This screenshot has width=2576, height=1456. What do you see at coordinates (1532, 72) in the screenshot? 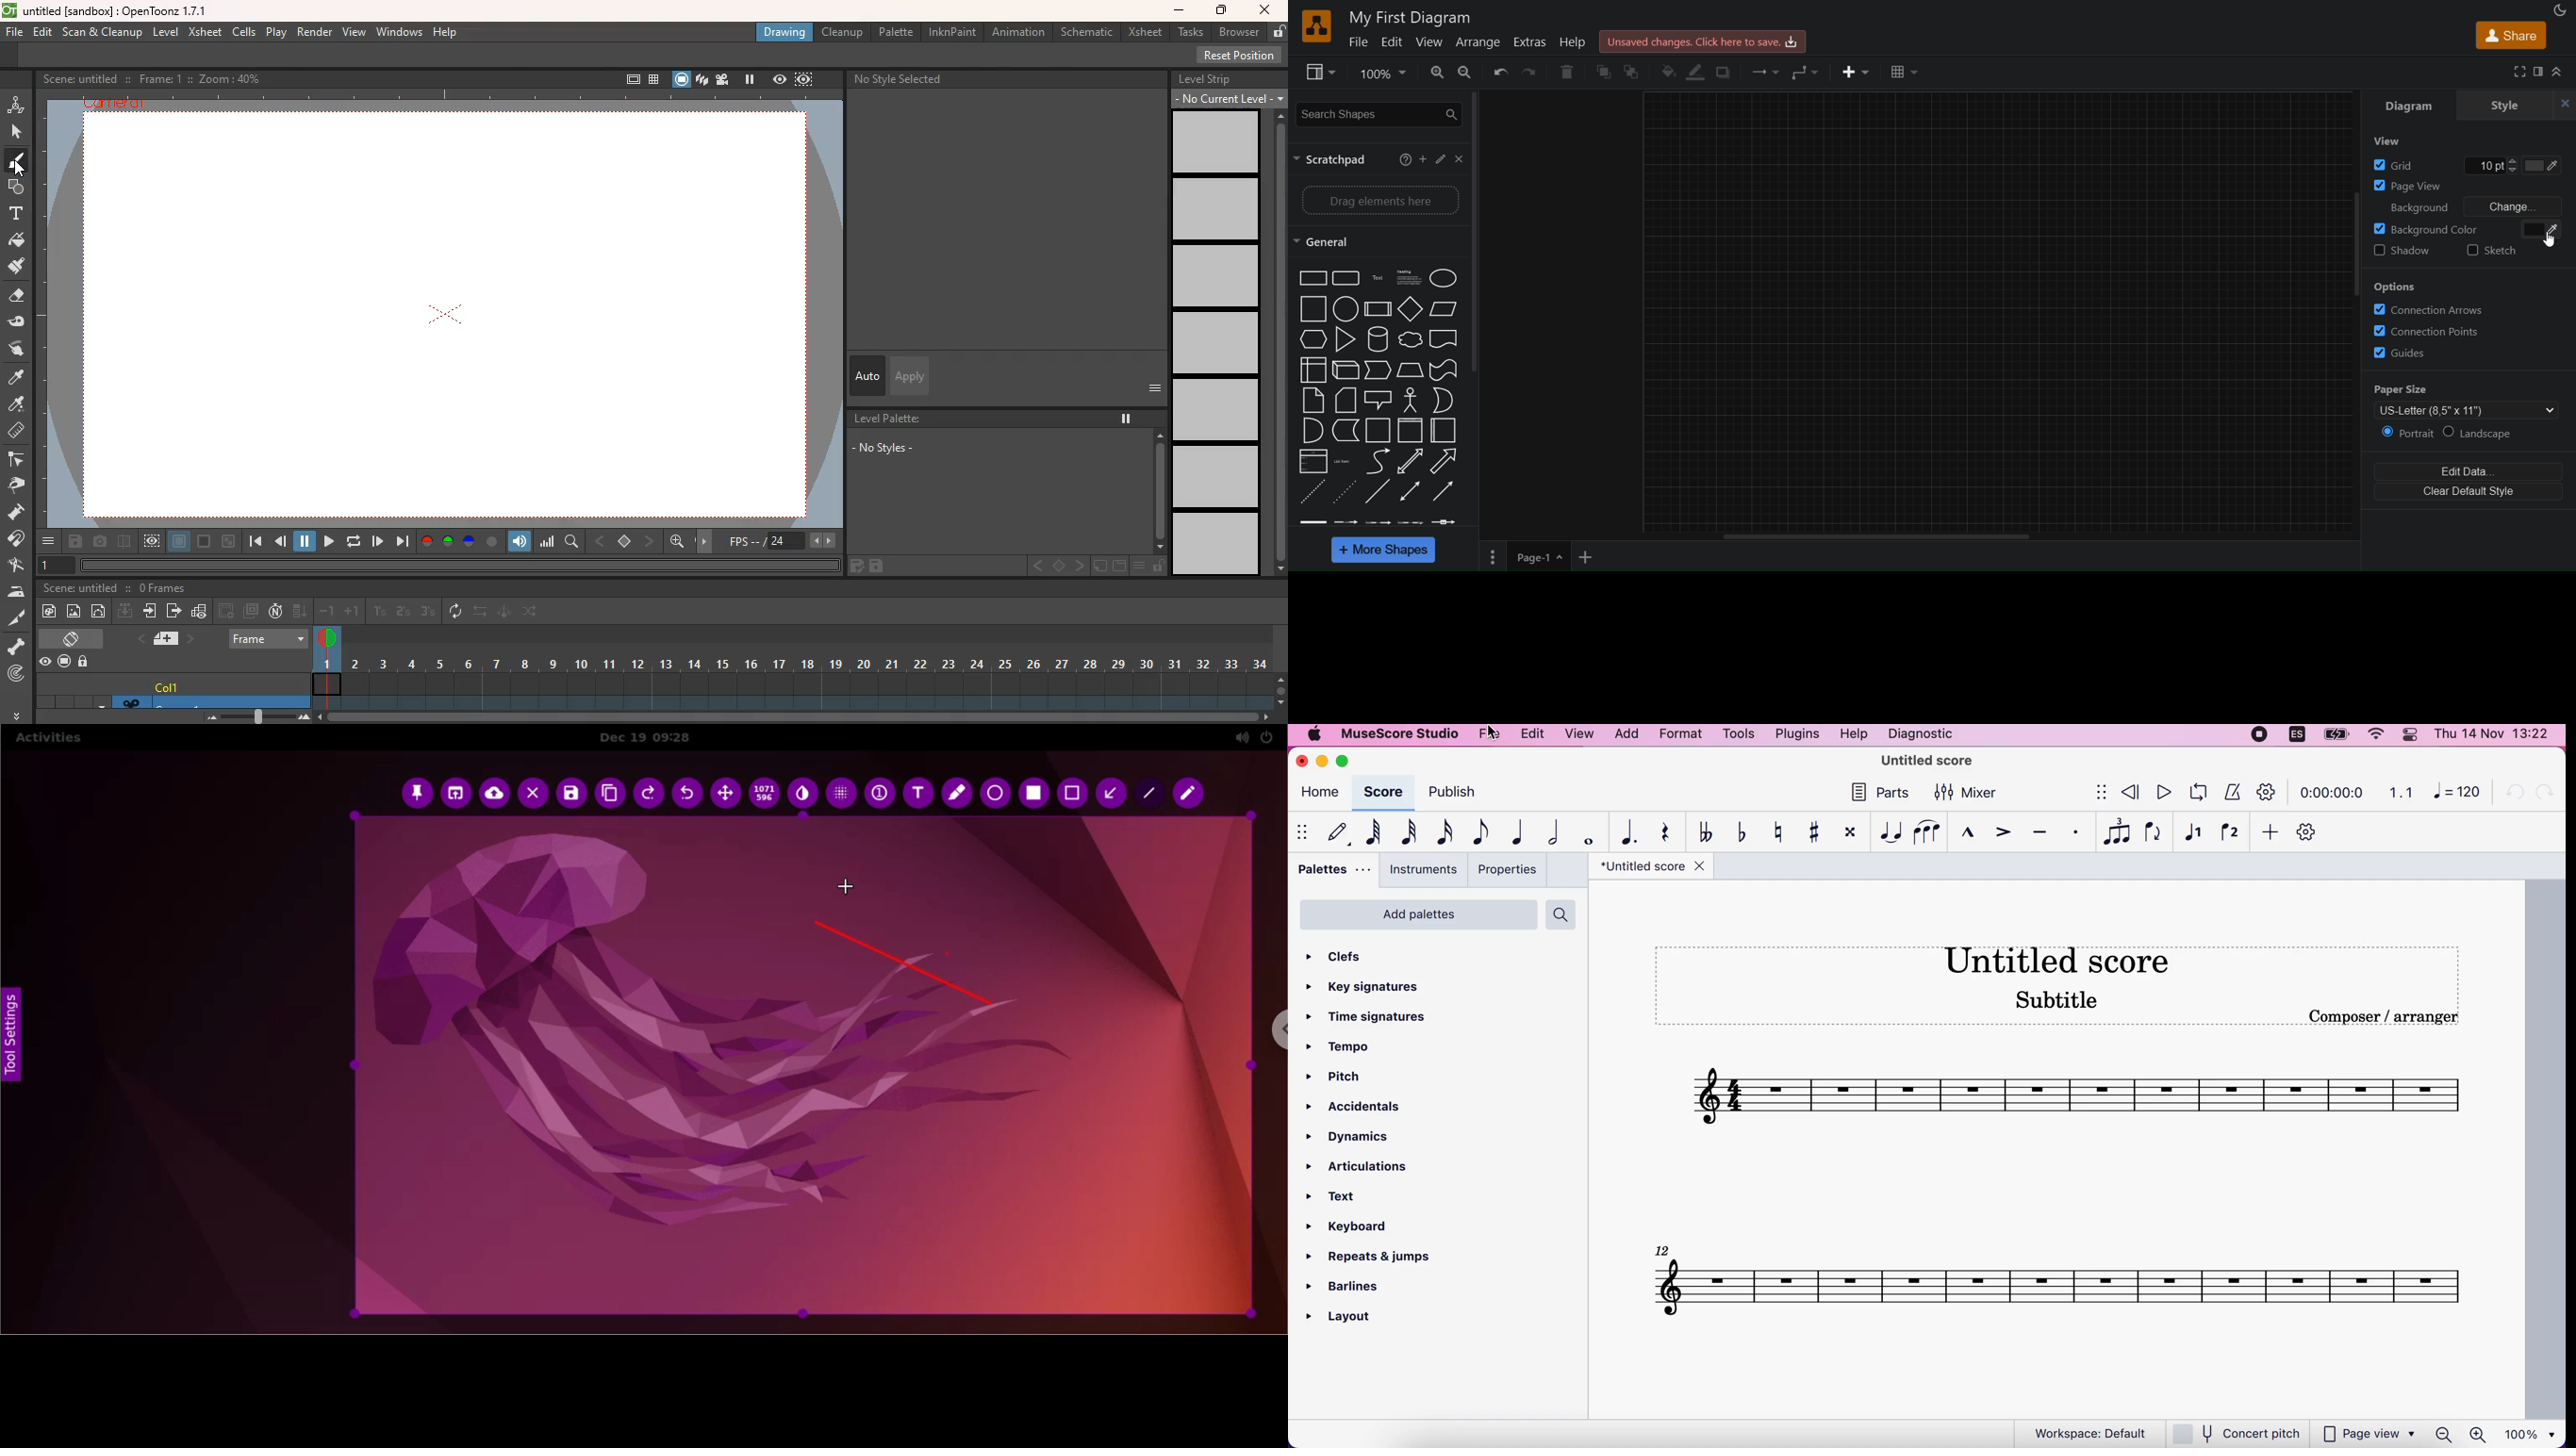
I see `redo` at bounding box center [1532, 72].